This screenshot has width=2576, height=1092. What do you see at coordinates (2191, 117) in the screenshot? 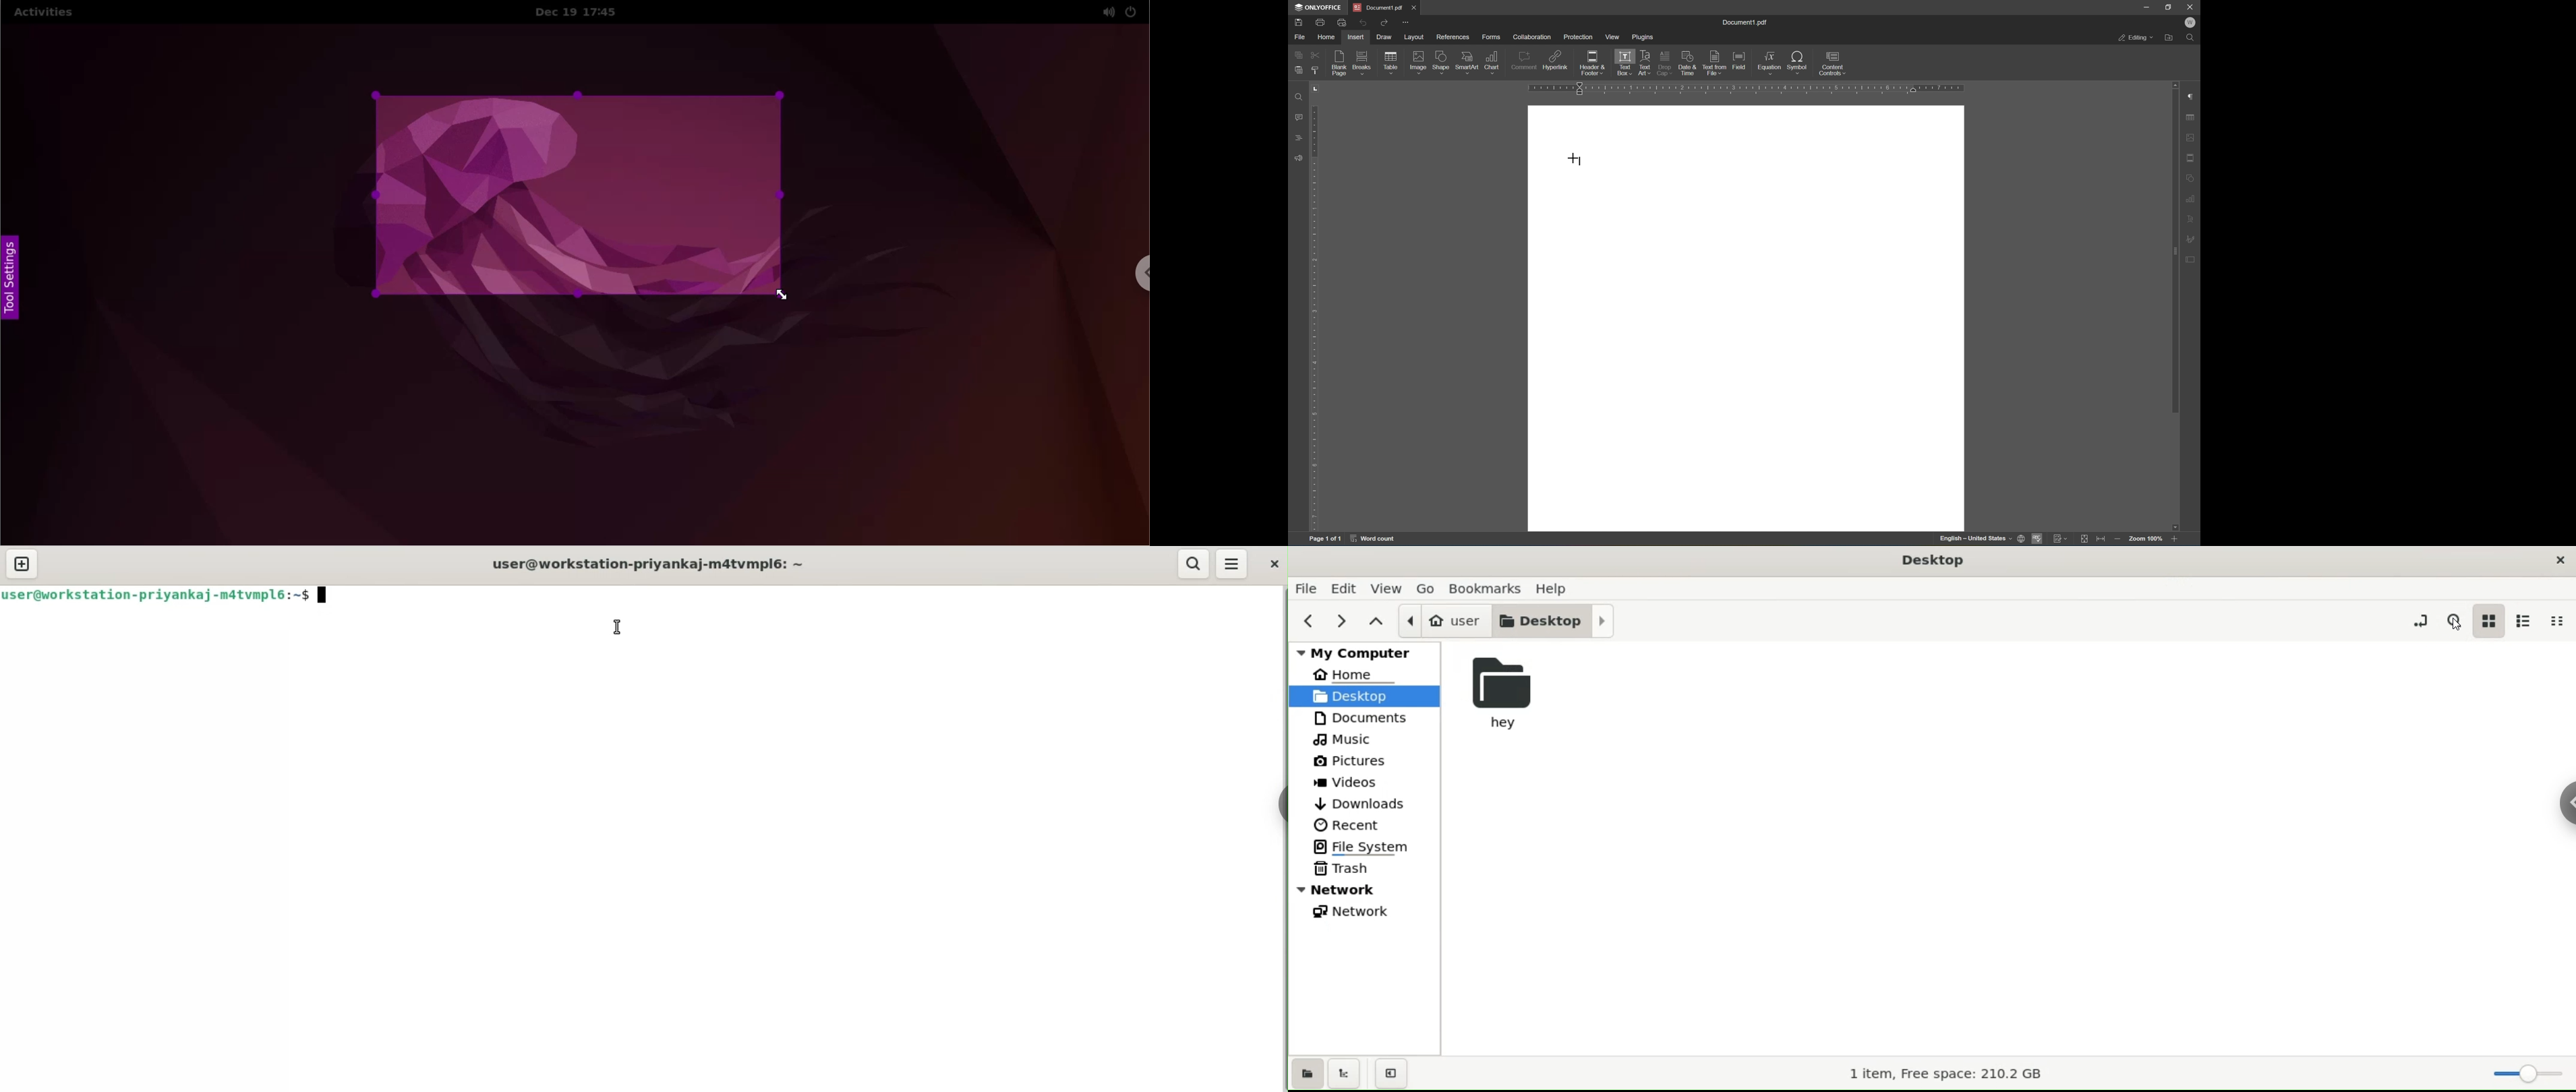
I see `Table settings` at bounding box center [2191, 117].